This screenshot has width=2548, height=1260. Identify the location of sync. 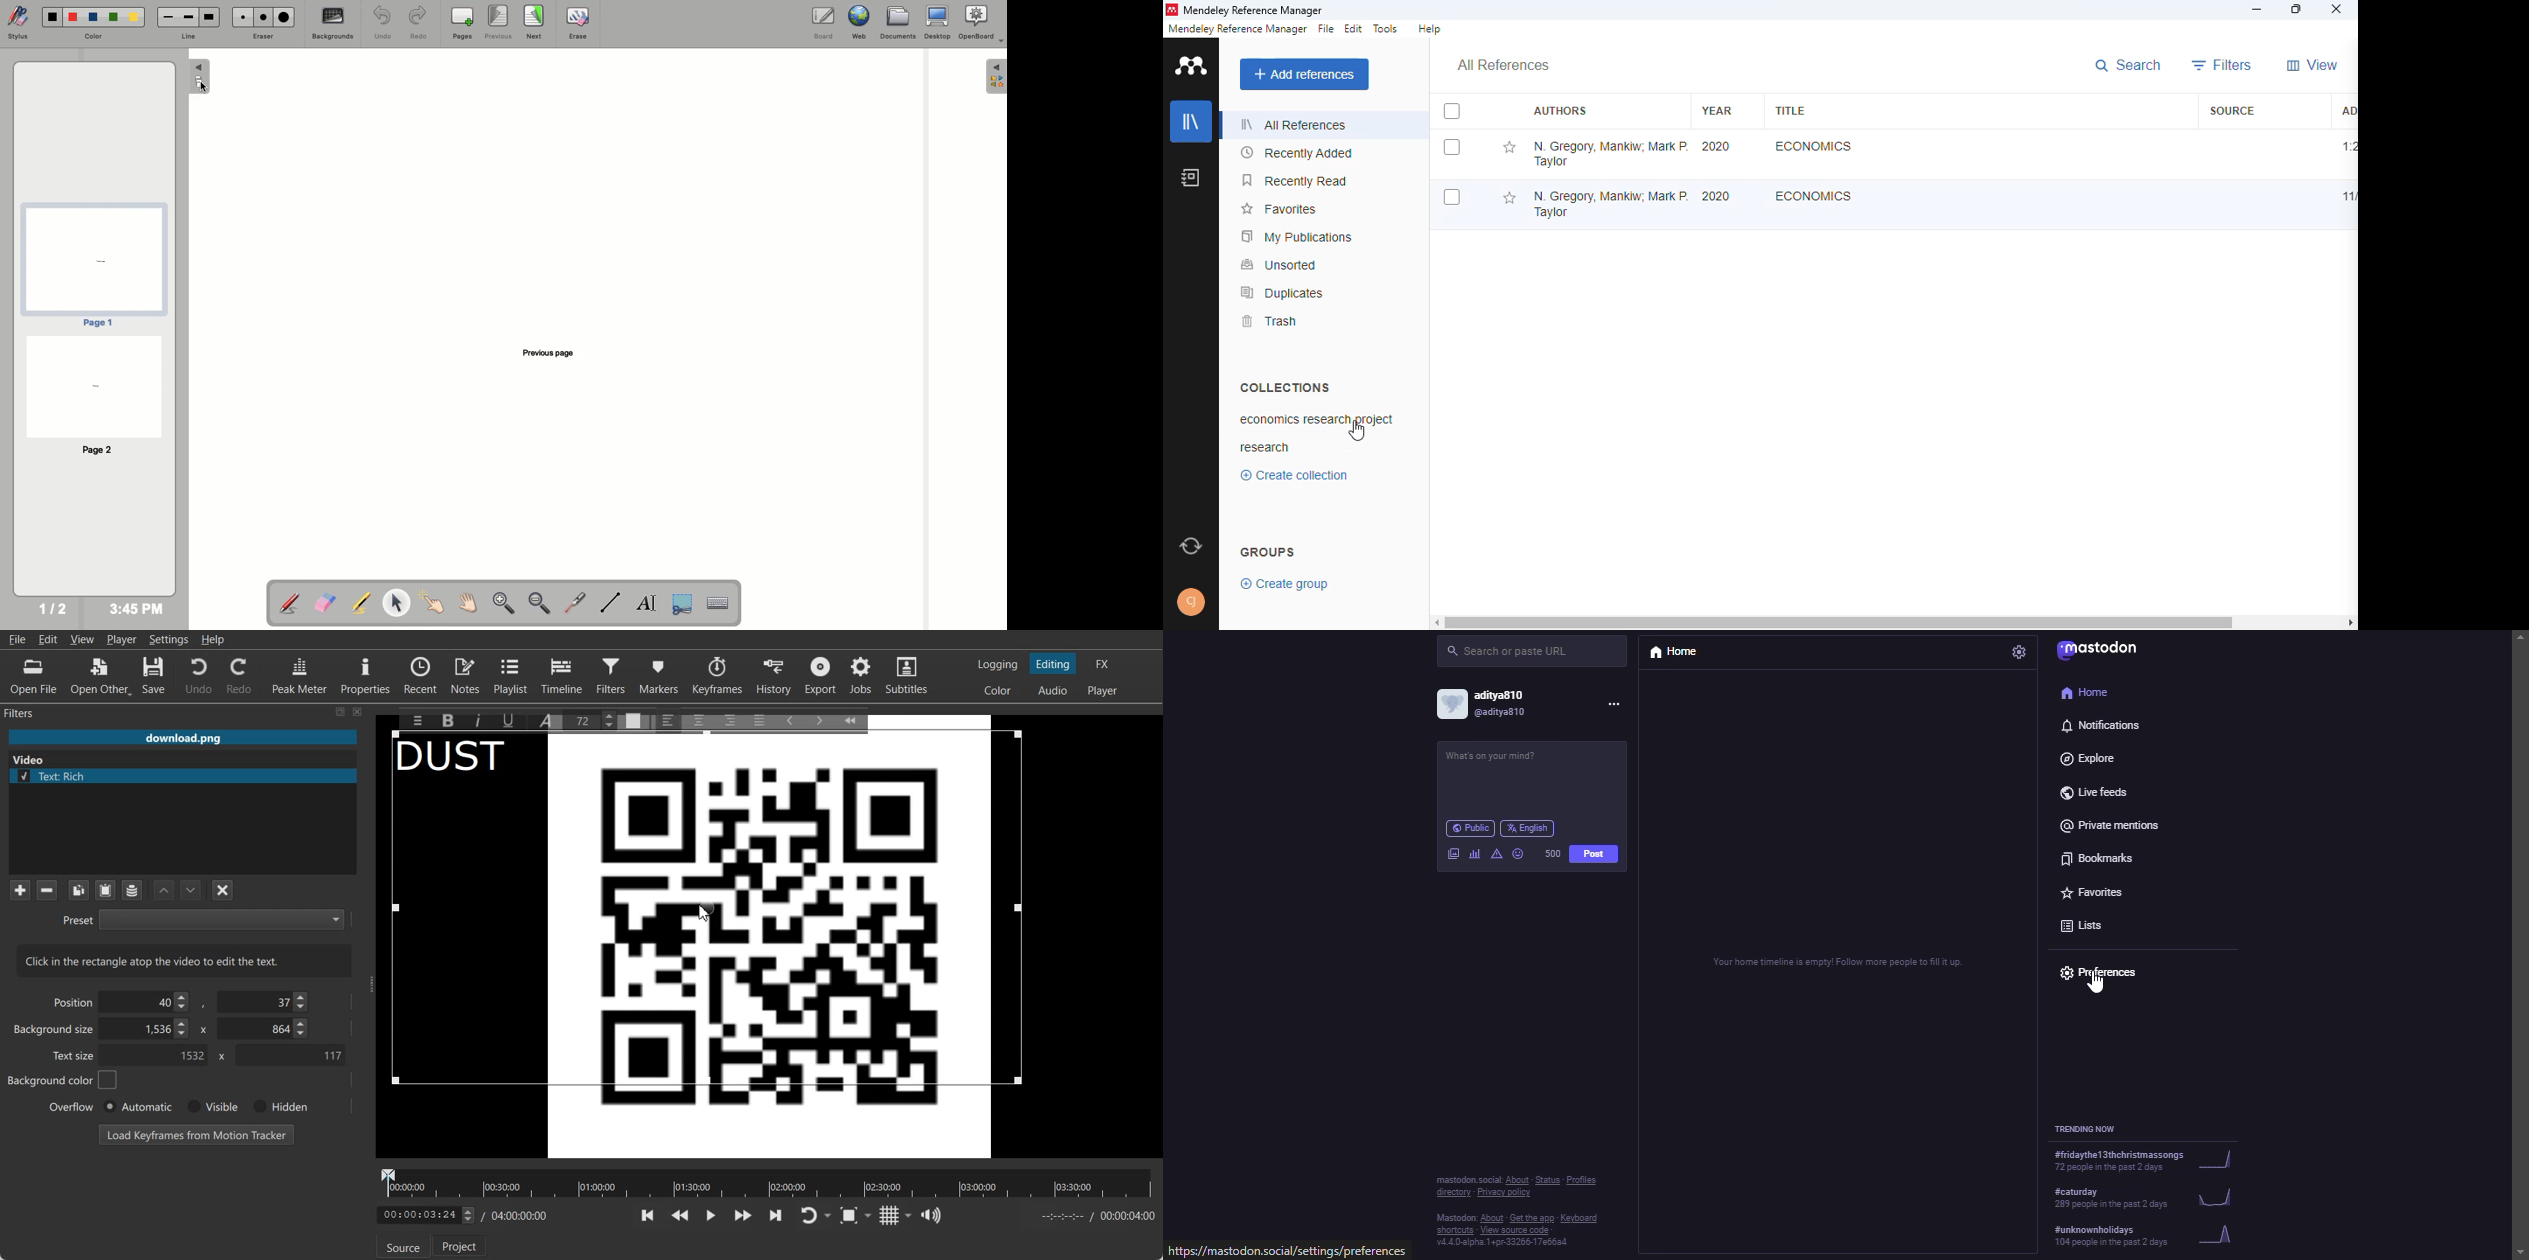
(1191, 547).